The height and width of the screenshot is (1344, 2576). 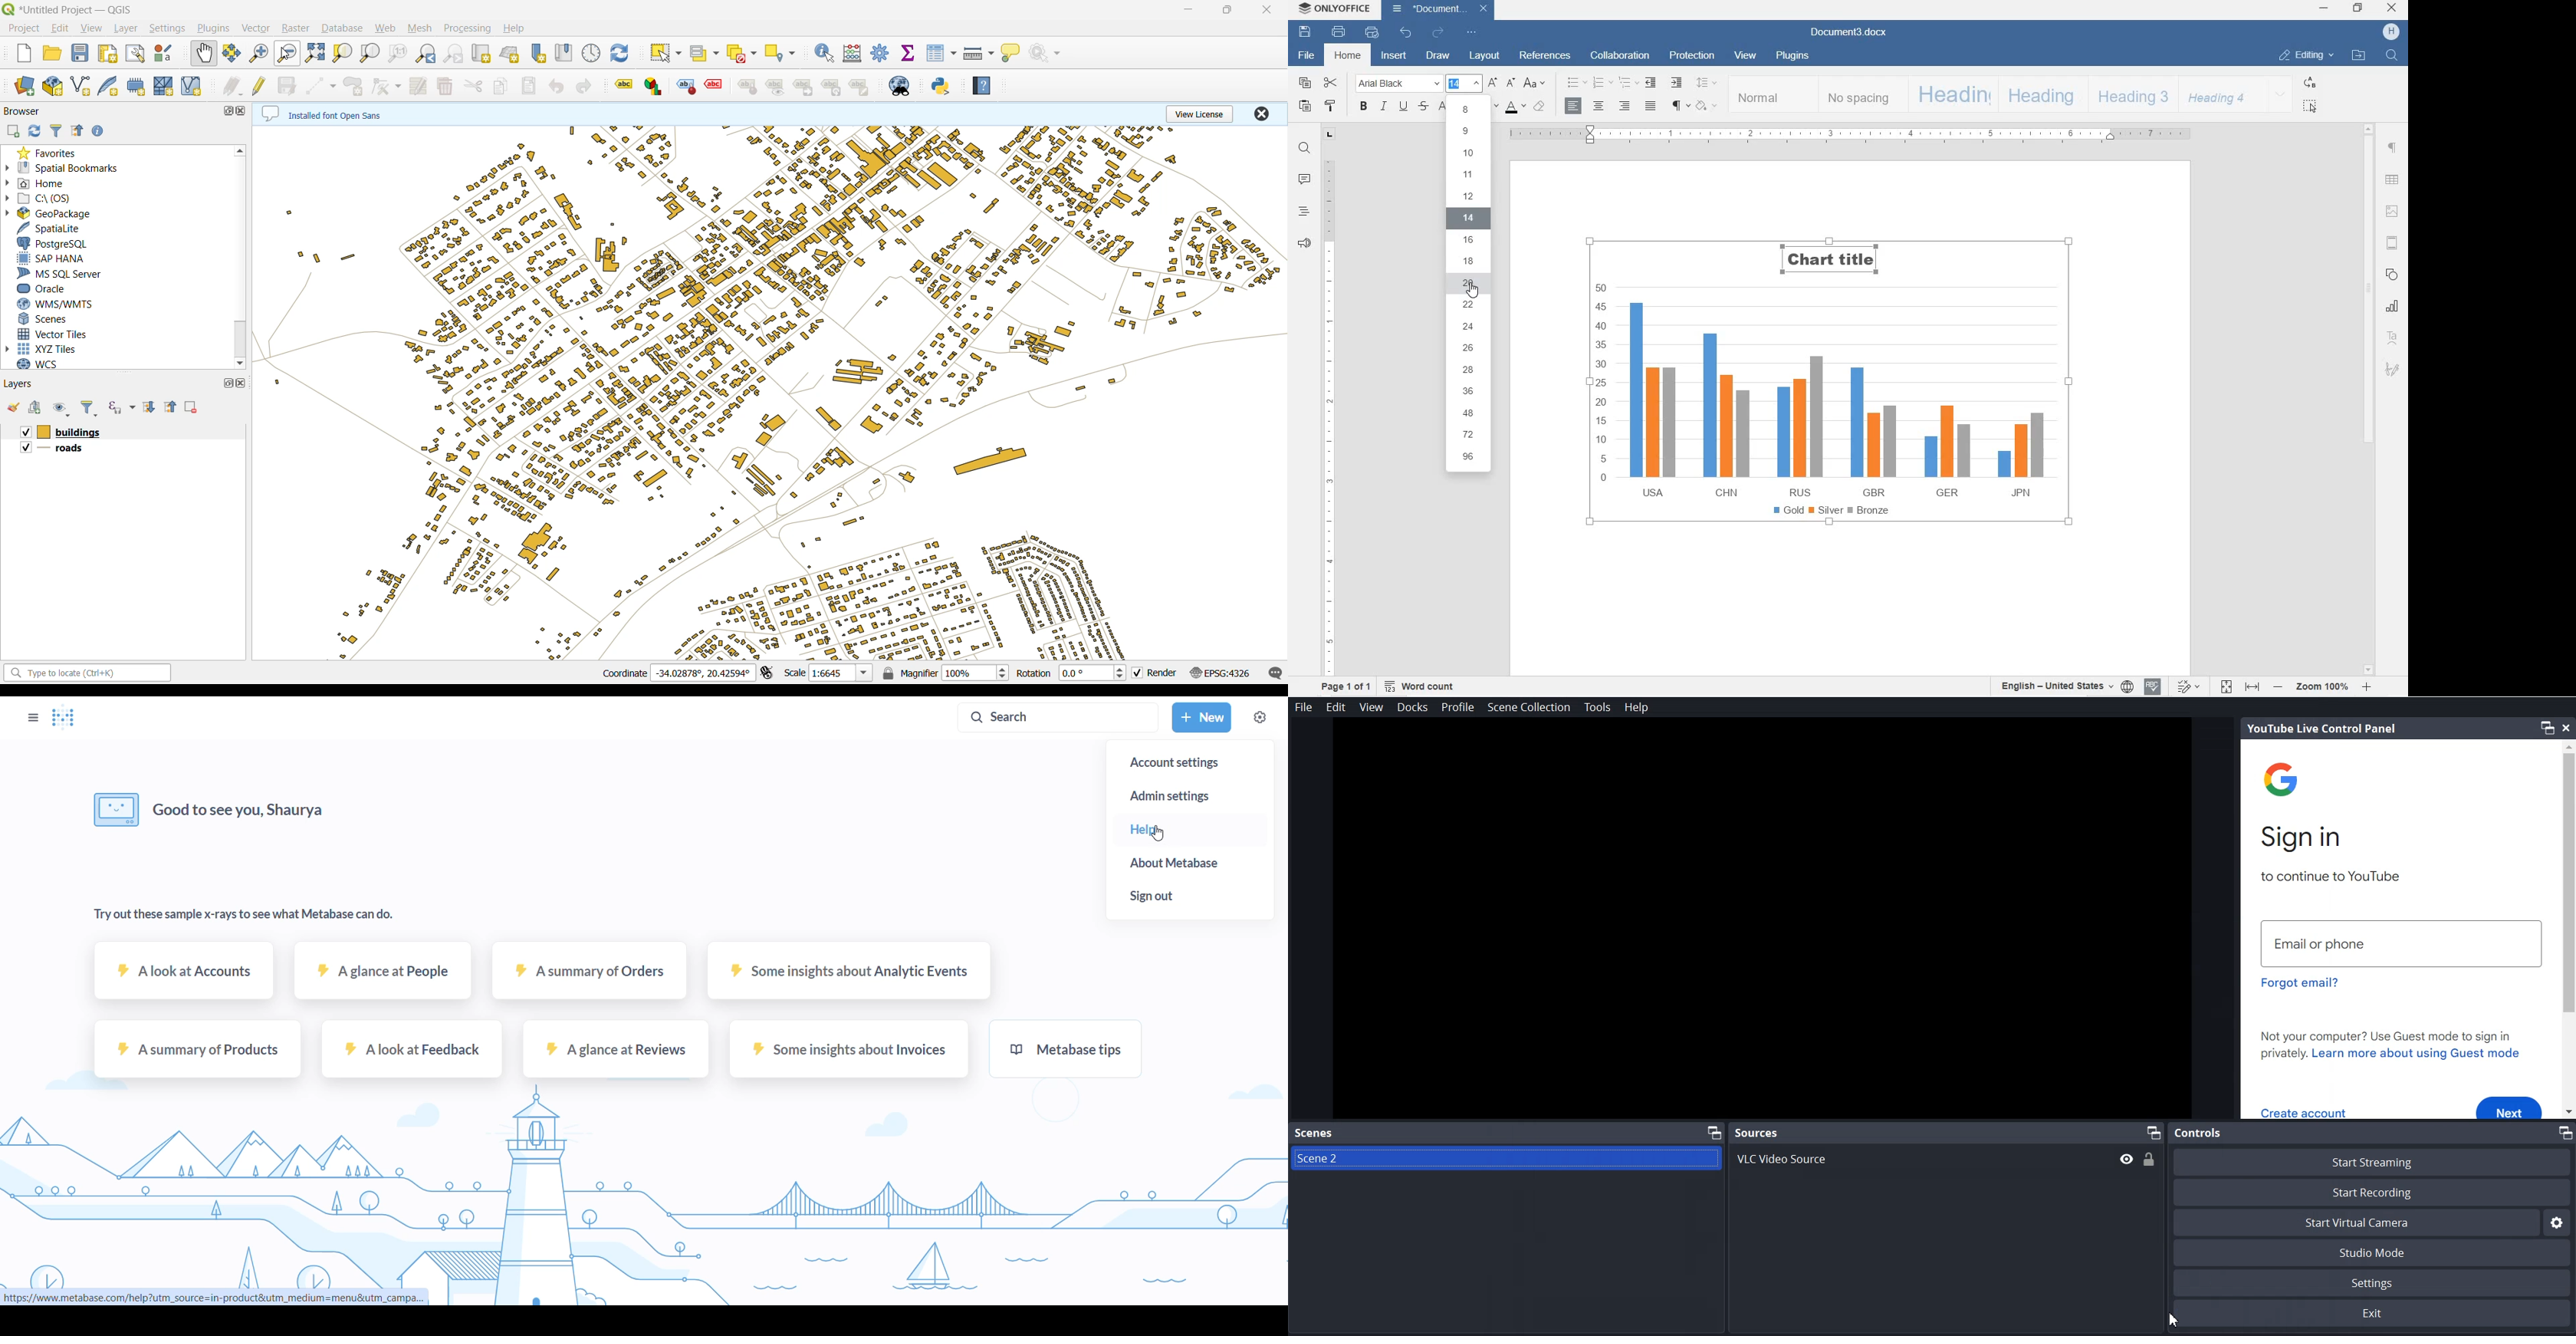 I want to click on sign out, so click(x=1189, y=896).